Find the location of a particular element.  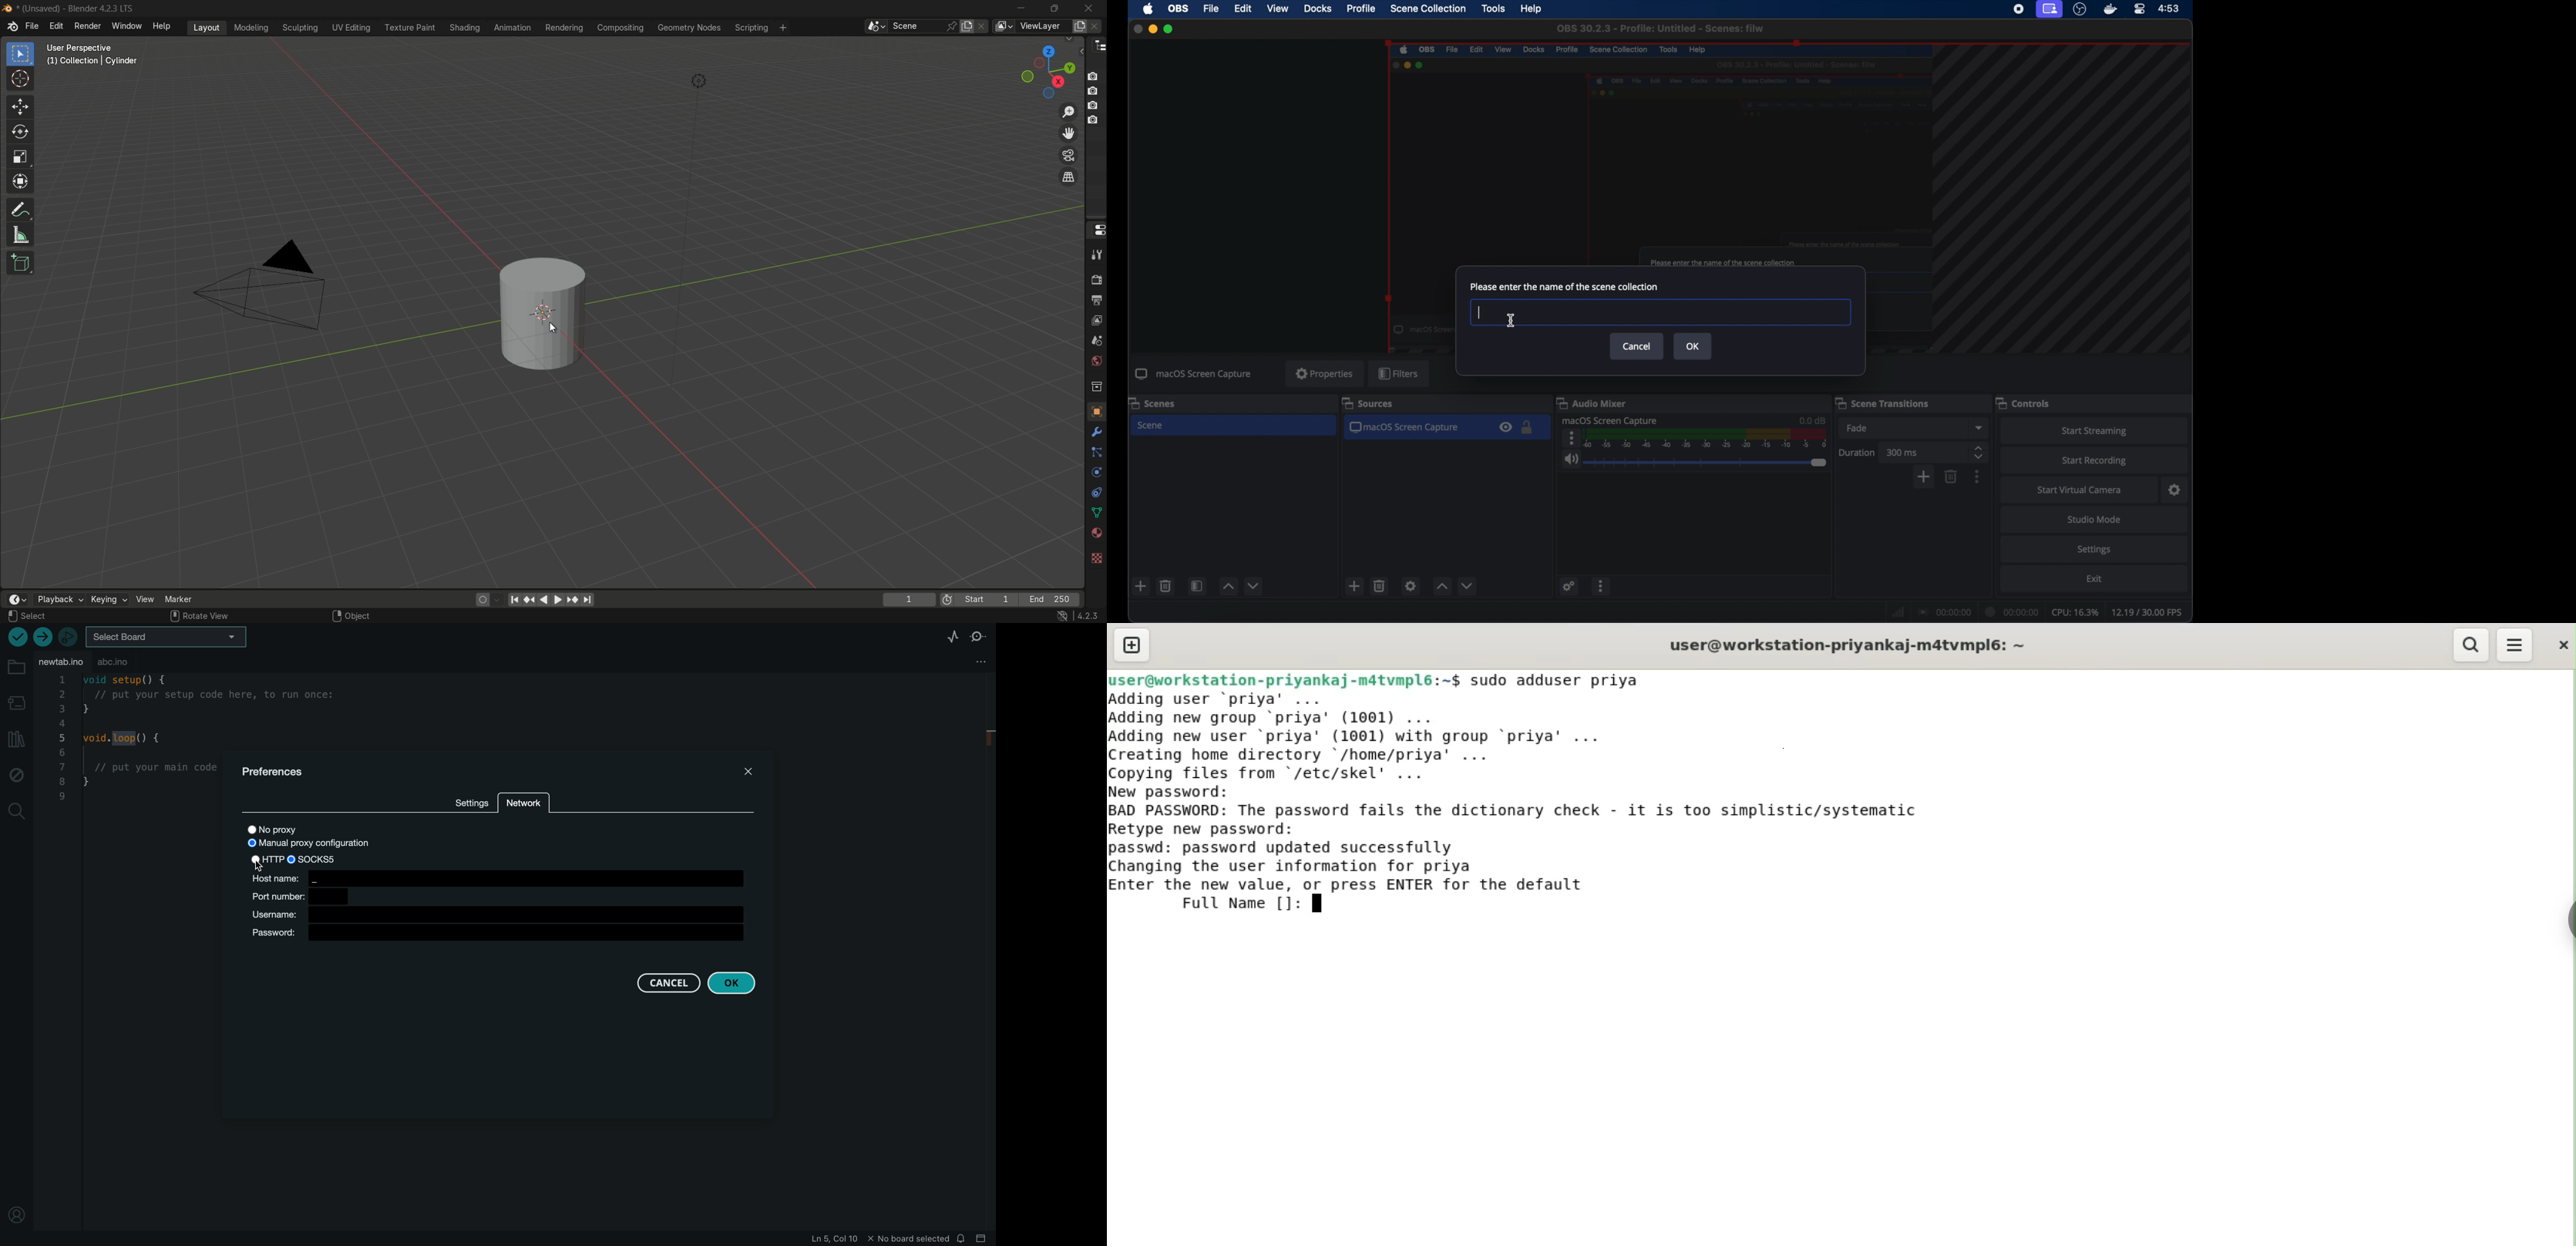

duration is located at coordinates (1857, 452).